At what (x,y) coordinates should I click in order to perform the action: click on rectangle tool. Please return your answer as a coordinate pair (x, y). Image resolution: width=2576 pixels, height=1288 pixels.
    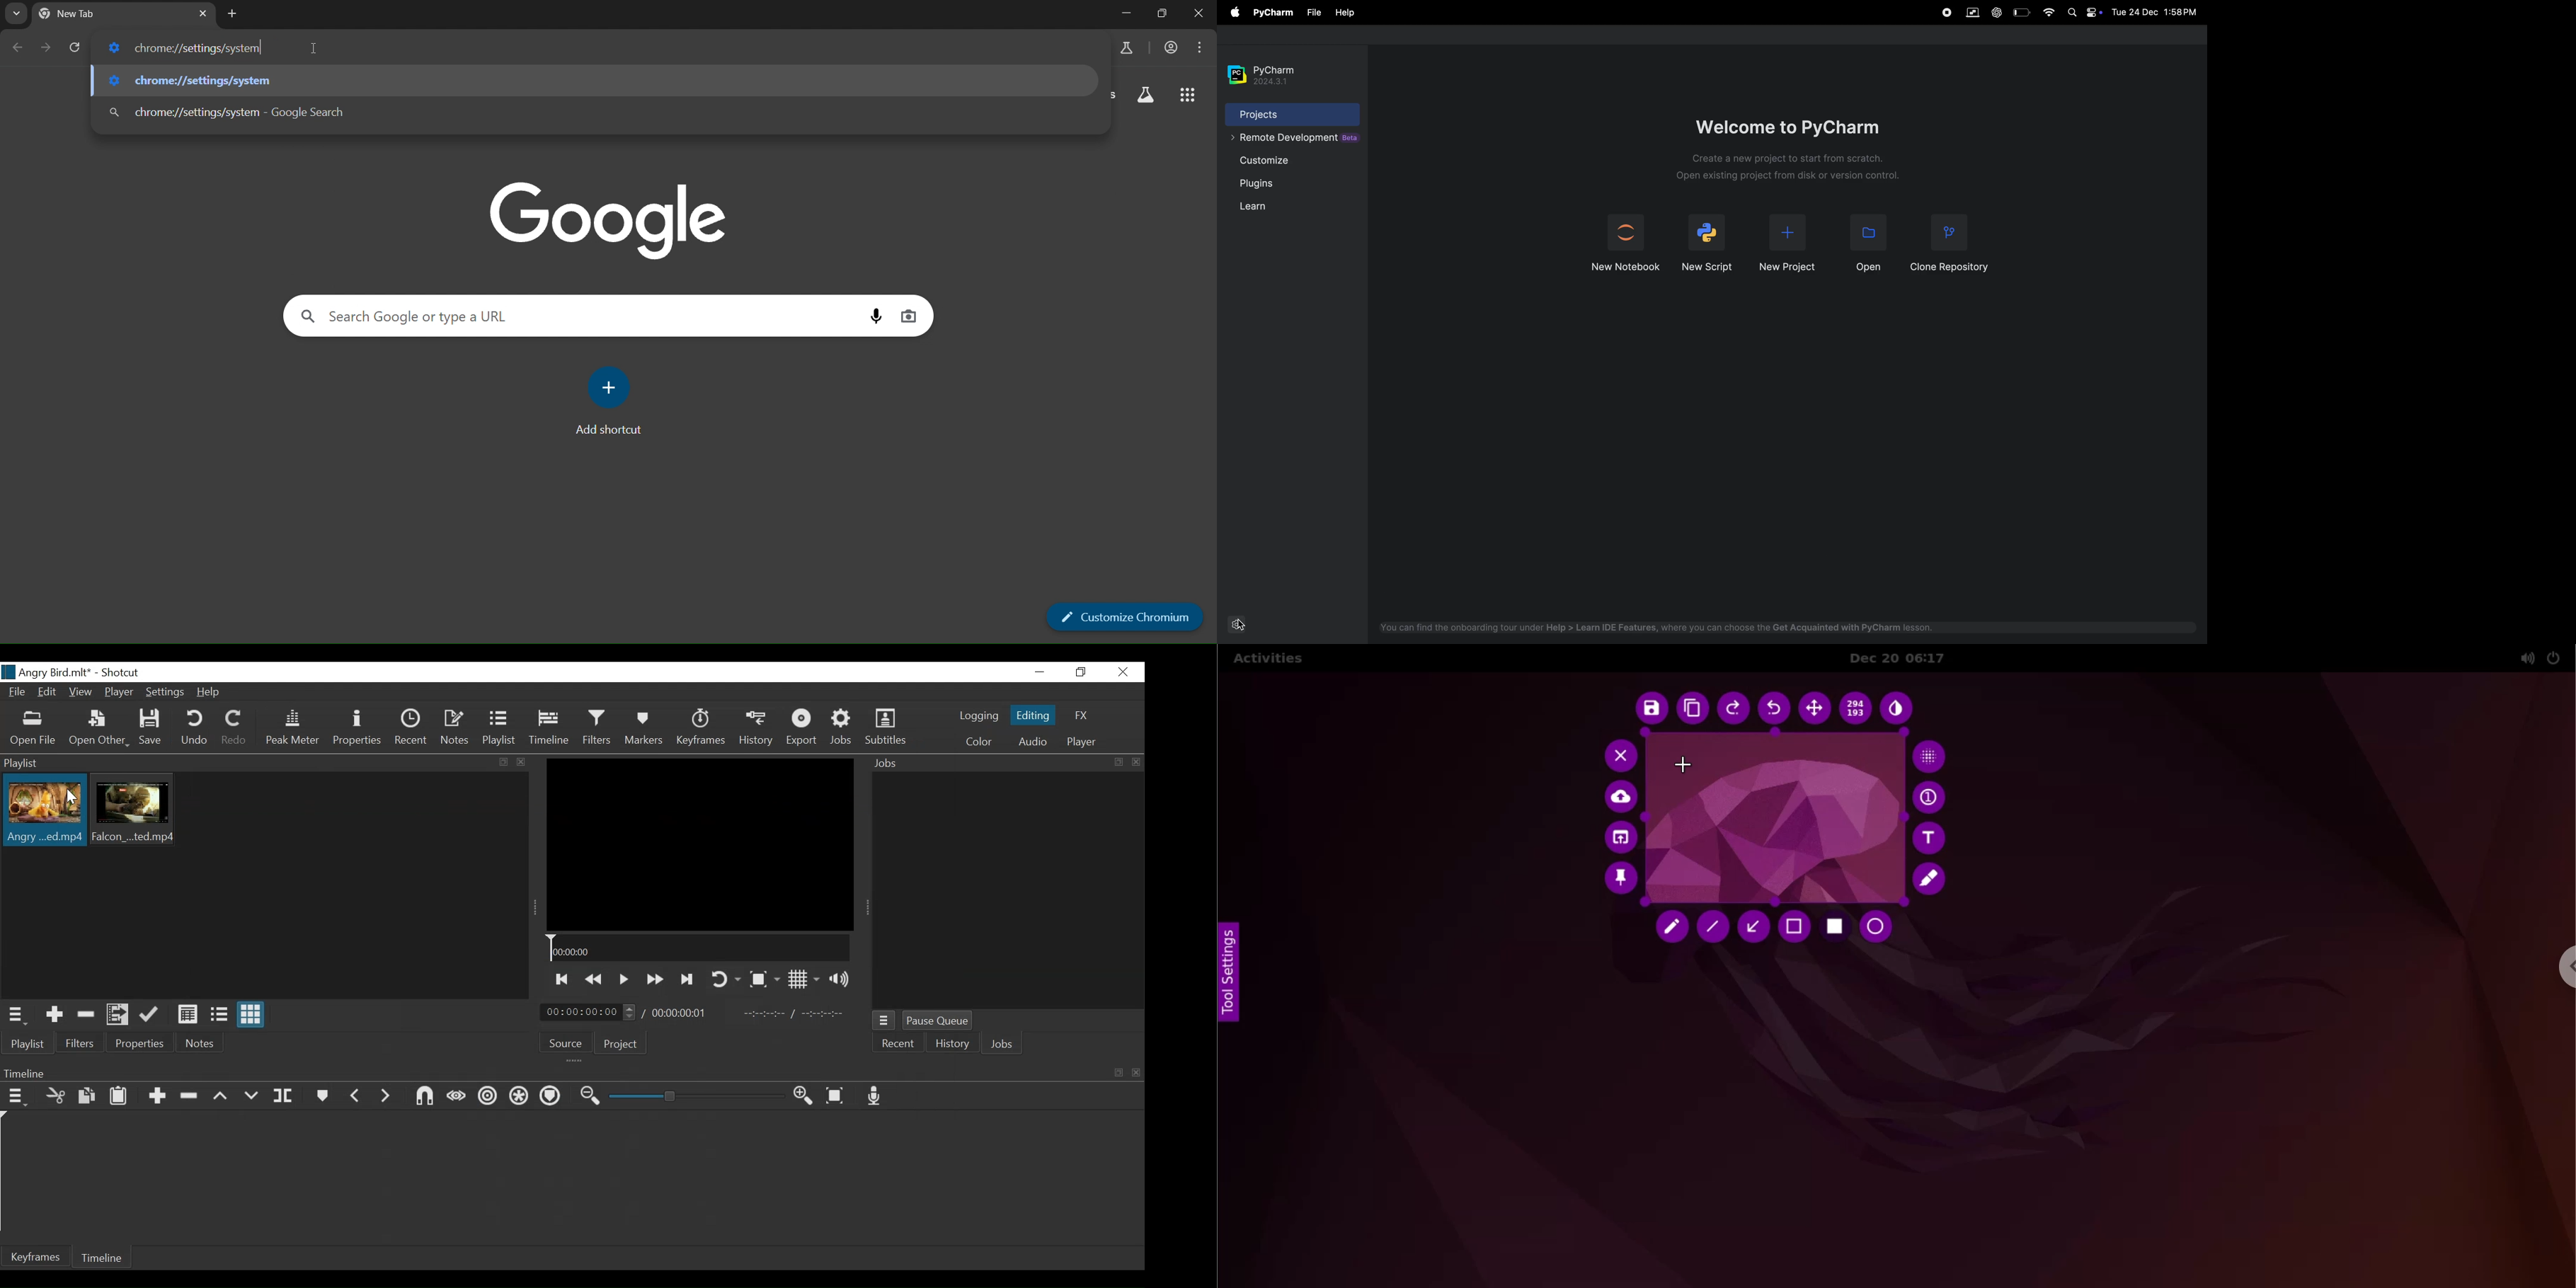
    Looking at the image, I should click on (1836, 928).